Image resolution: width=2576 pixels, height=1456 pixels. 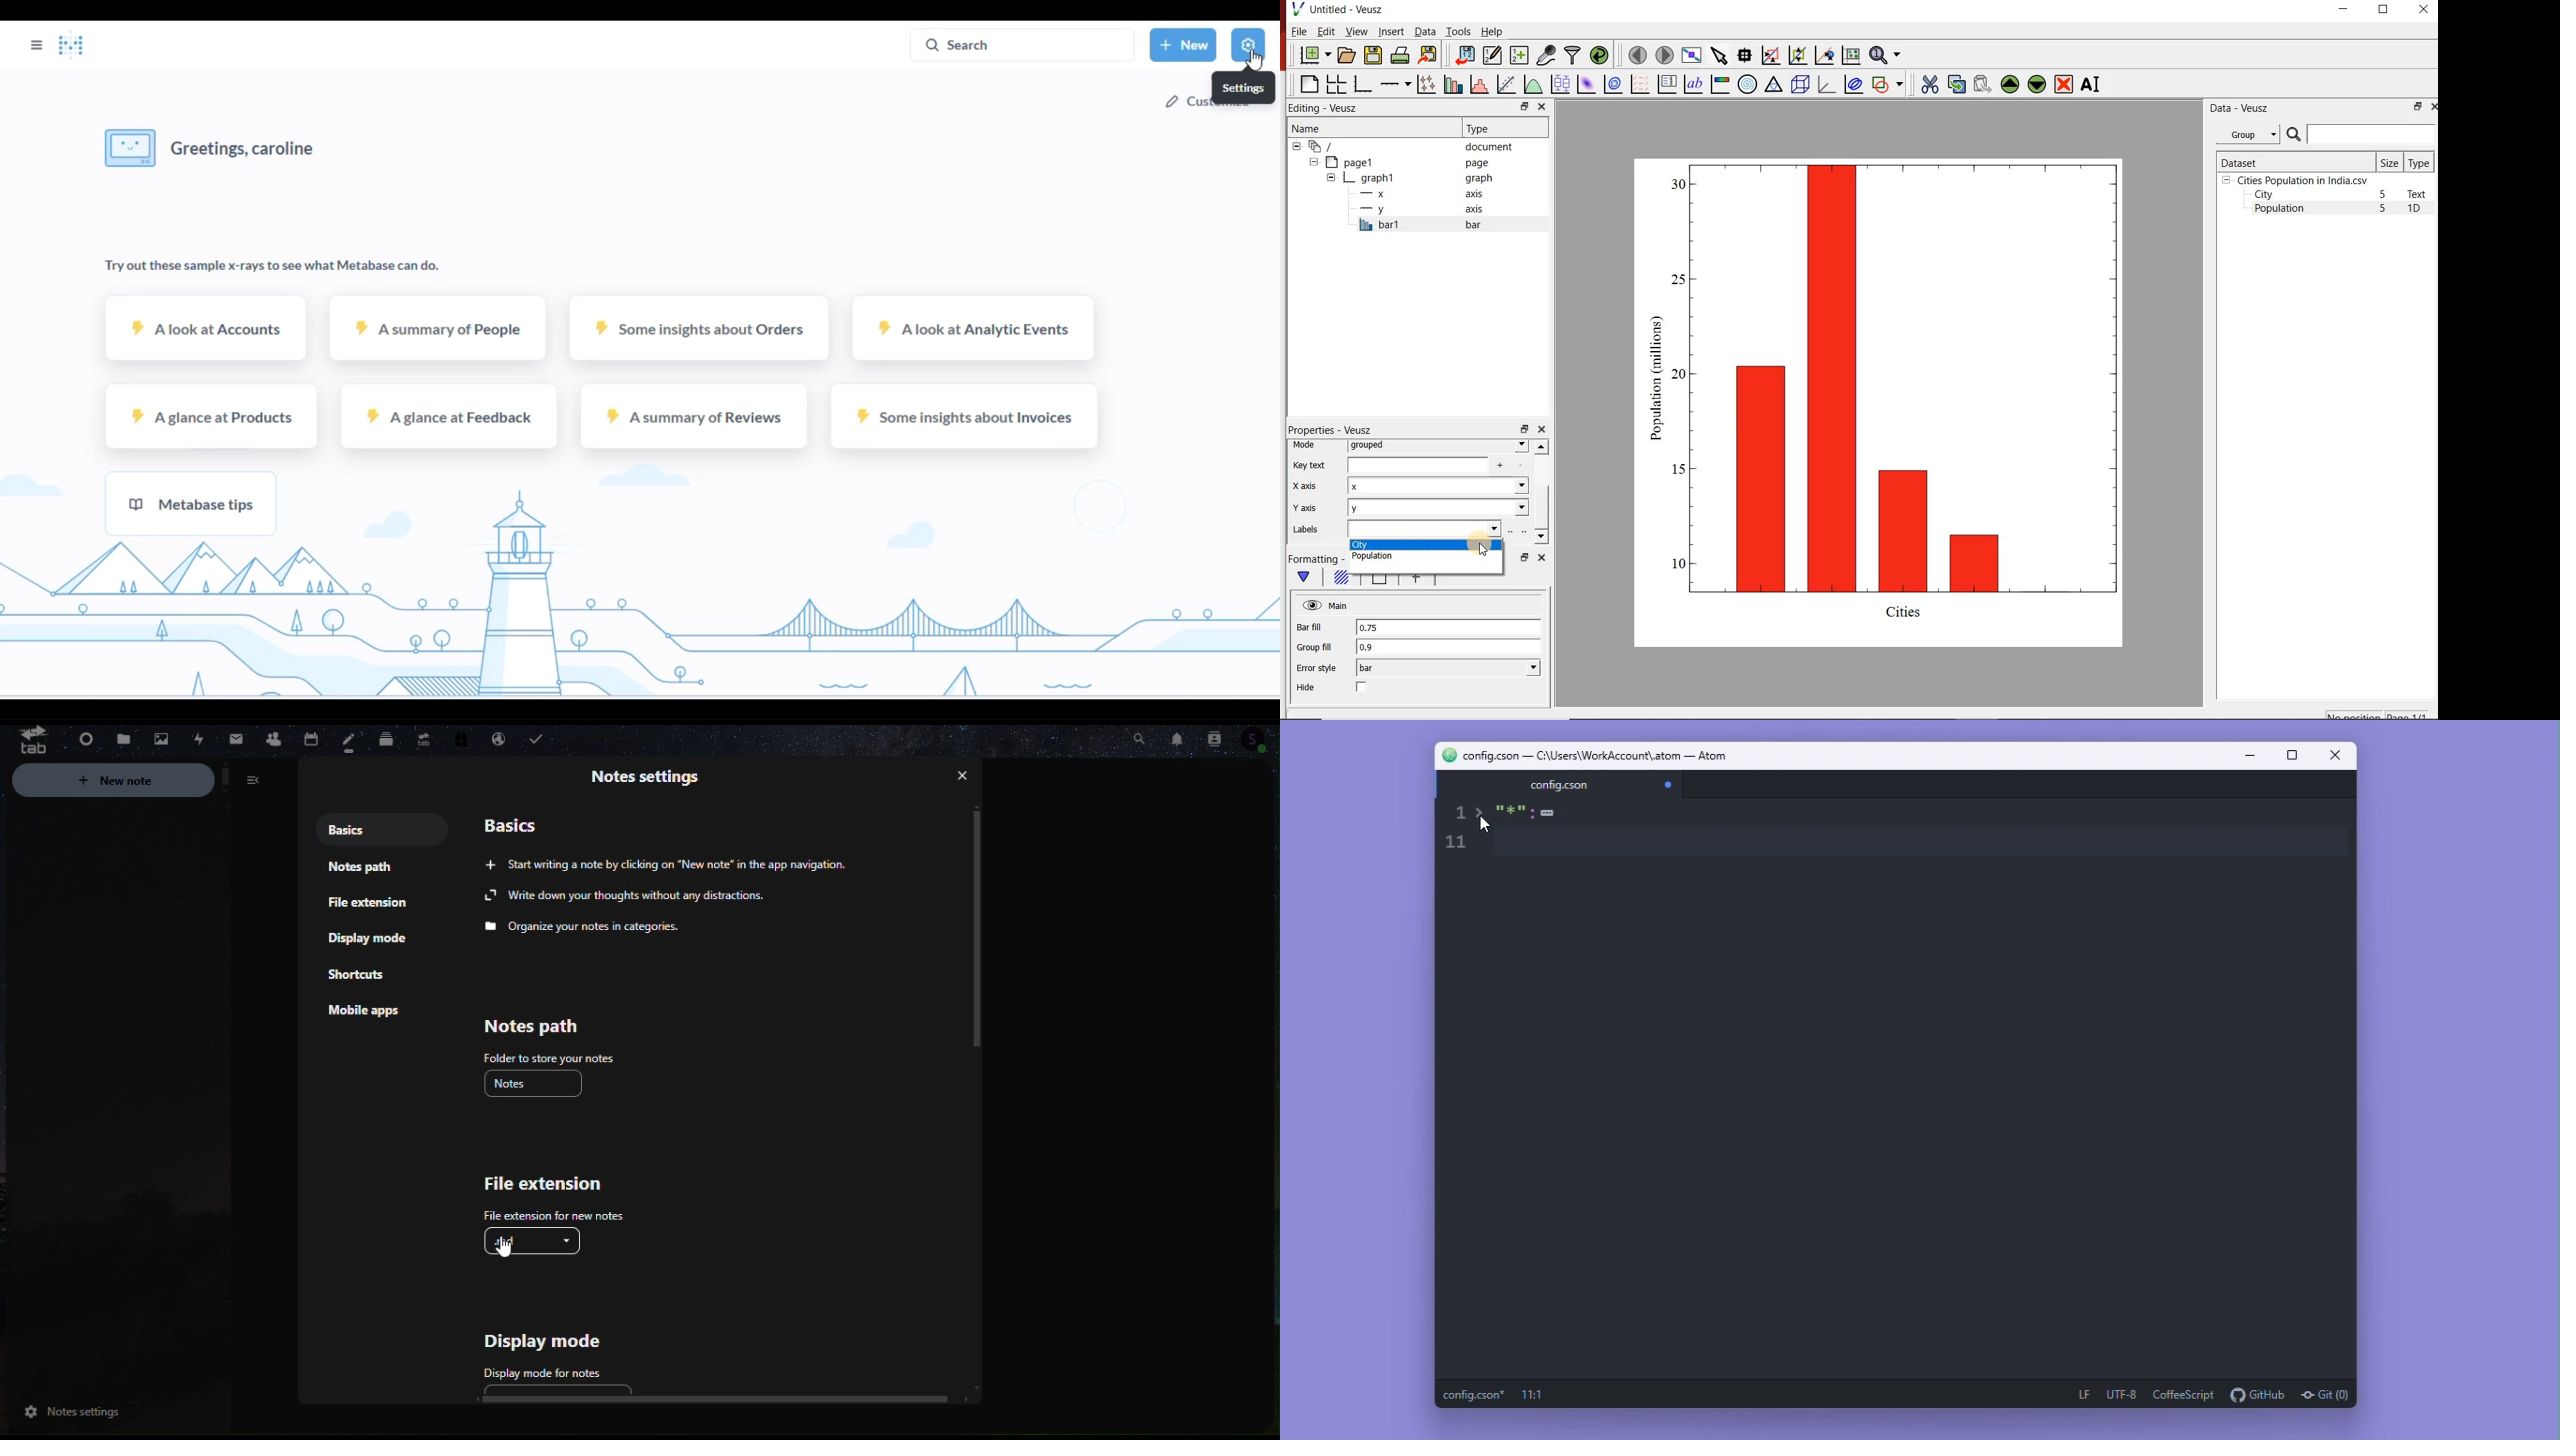 What do you see at coordinates (539, 1186) in the screenshot?
I see `File extension` at bounding box center [539, 1186].